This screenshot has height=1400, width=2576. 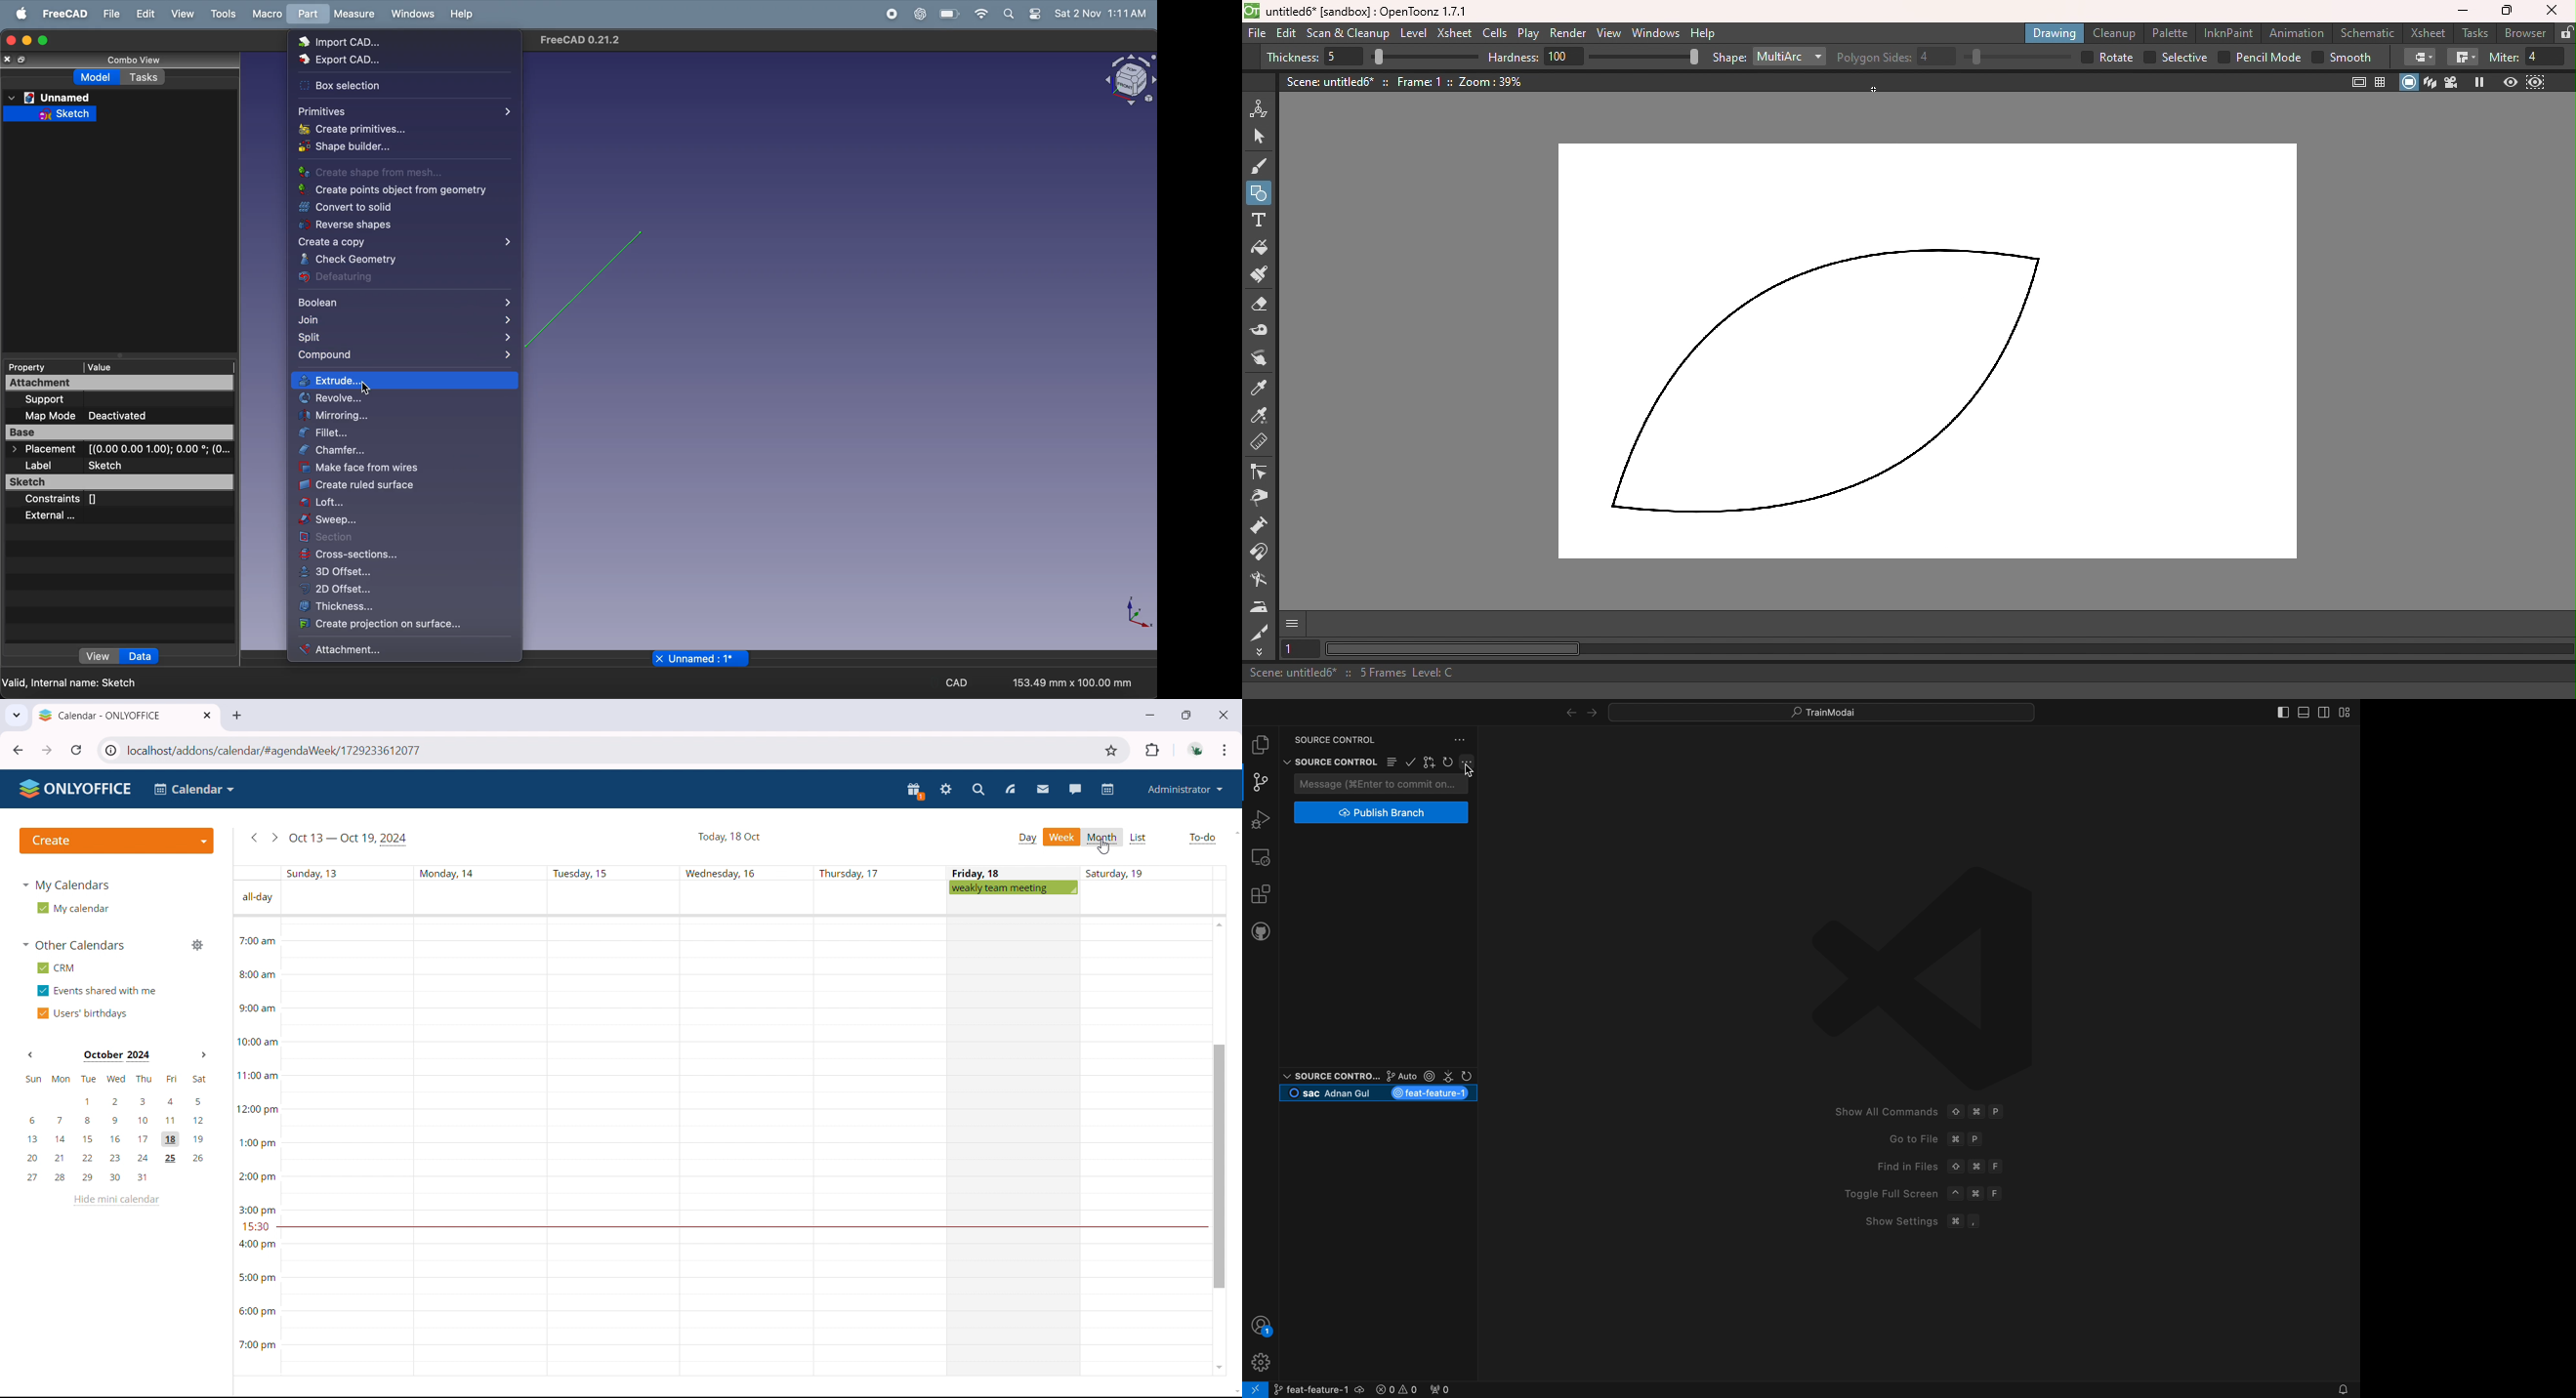 I want to click on object view, so click(x=1126, y=82).